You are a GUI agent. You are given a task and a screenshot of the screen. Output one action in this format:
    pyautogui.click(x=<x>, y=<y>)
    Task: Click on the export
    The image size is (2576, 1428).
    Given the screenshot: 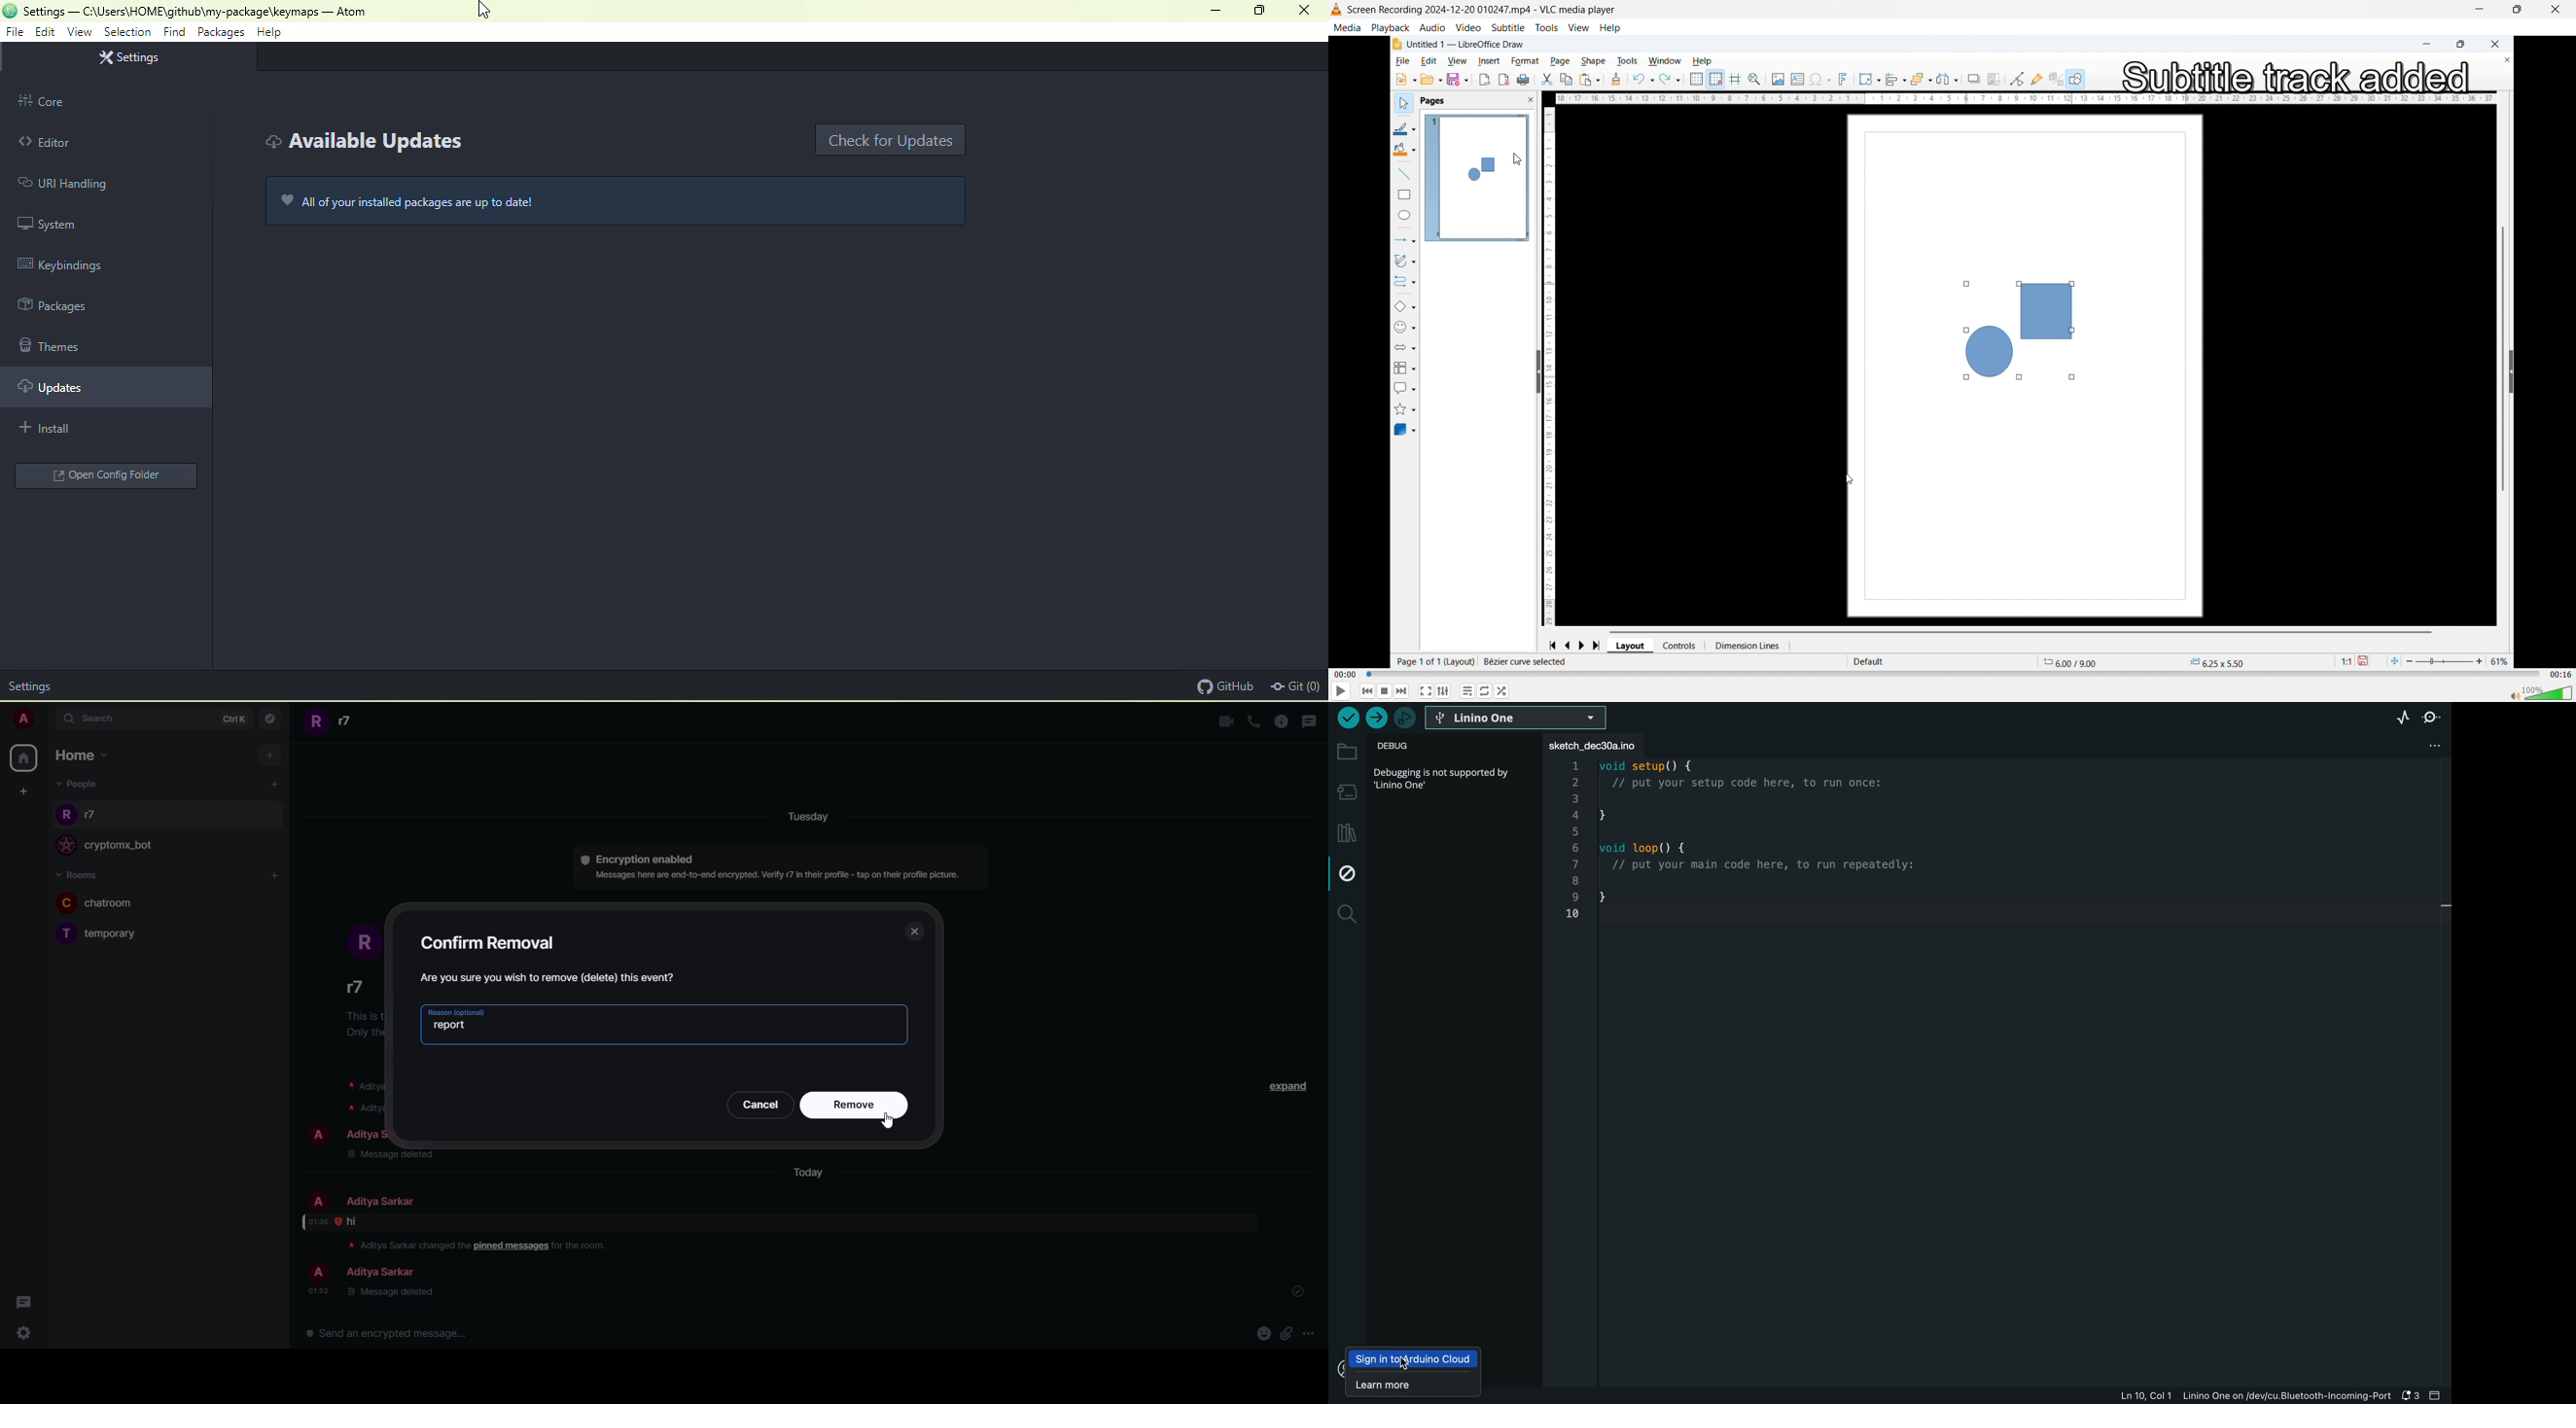 What is the action you would take?
    pyautogui.click(x=1484, y=80)
    